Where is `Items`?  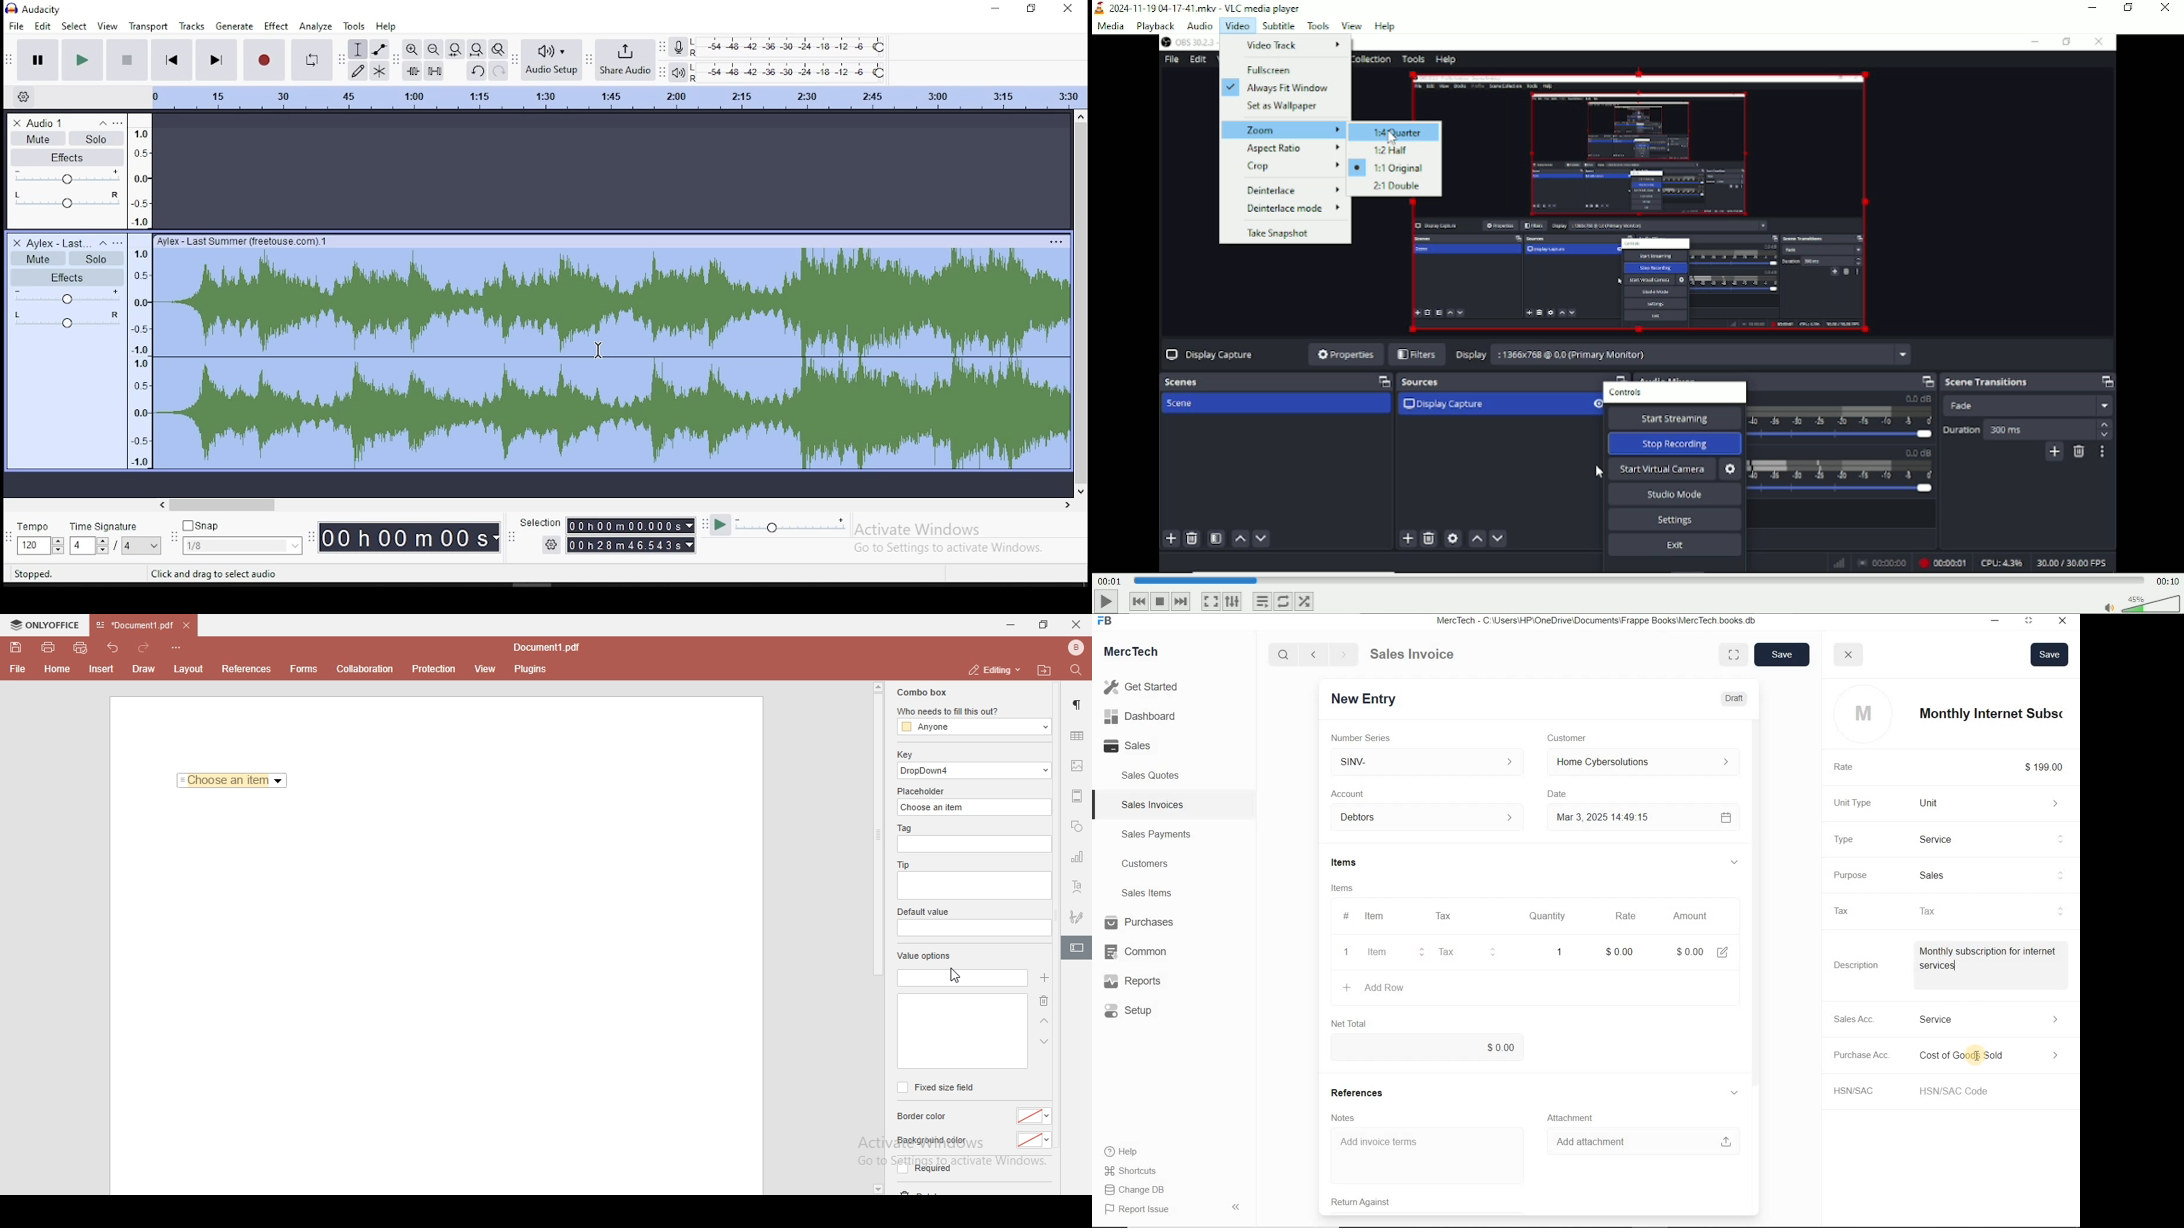 Items is located at coordinates (1348, 887).